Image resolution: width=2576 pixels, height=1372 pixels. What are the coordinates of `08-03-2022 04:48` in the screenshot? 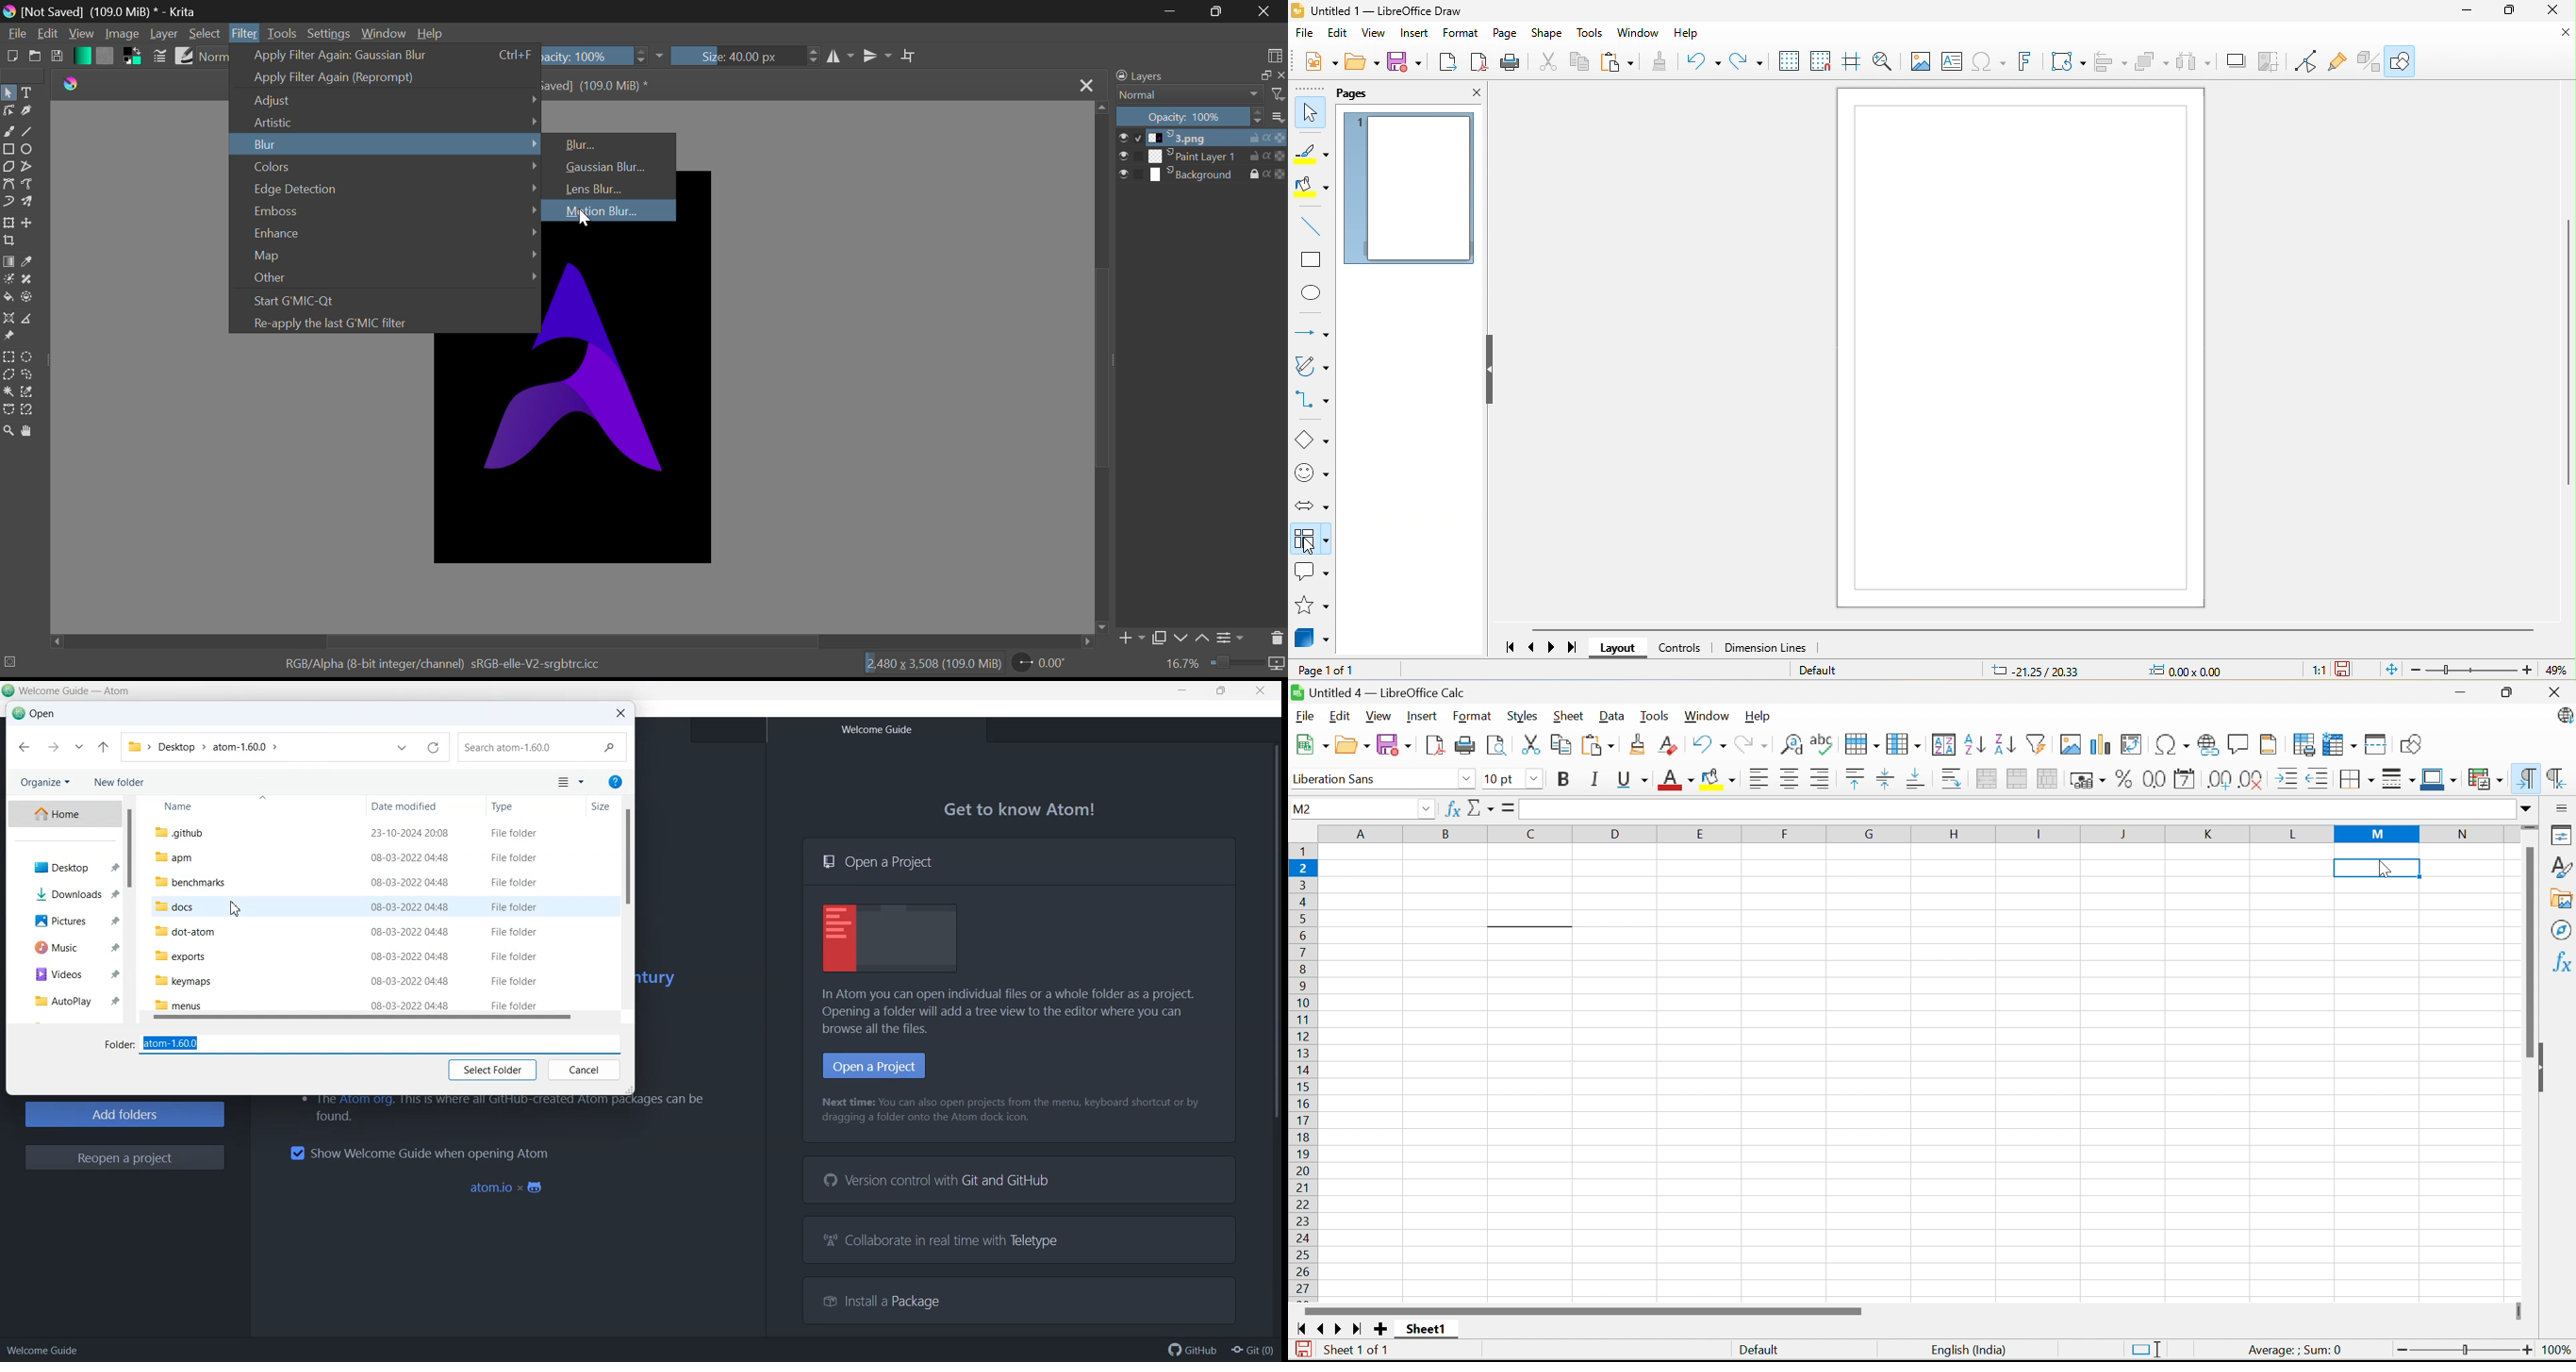 It's located at (410, 956).